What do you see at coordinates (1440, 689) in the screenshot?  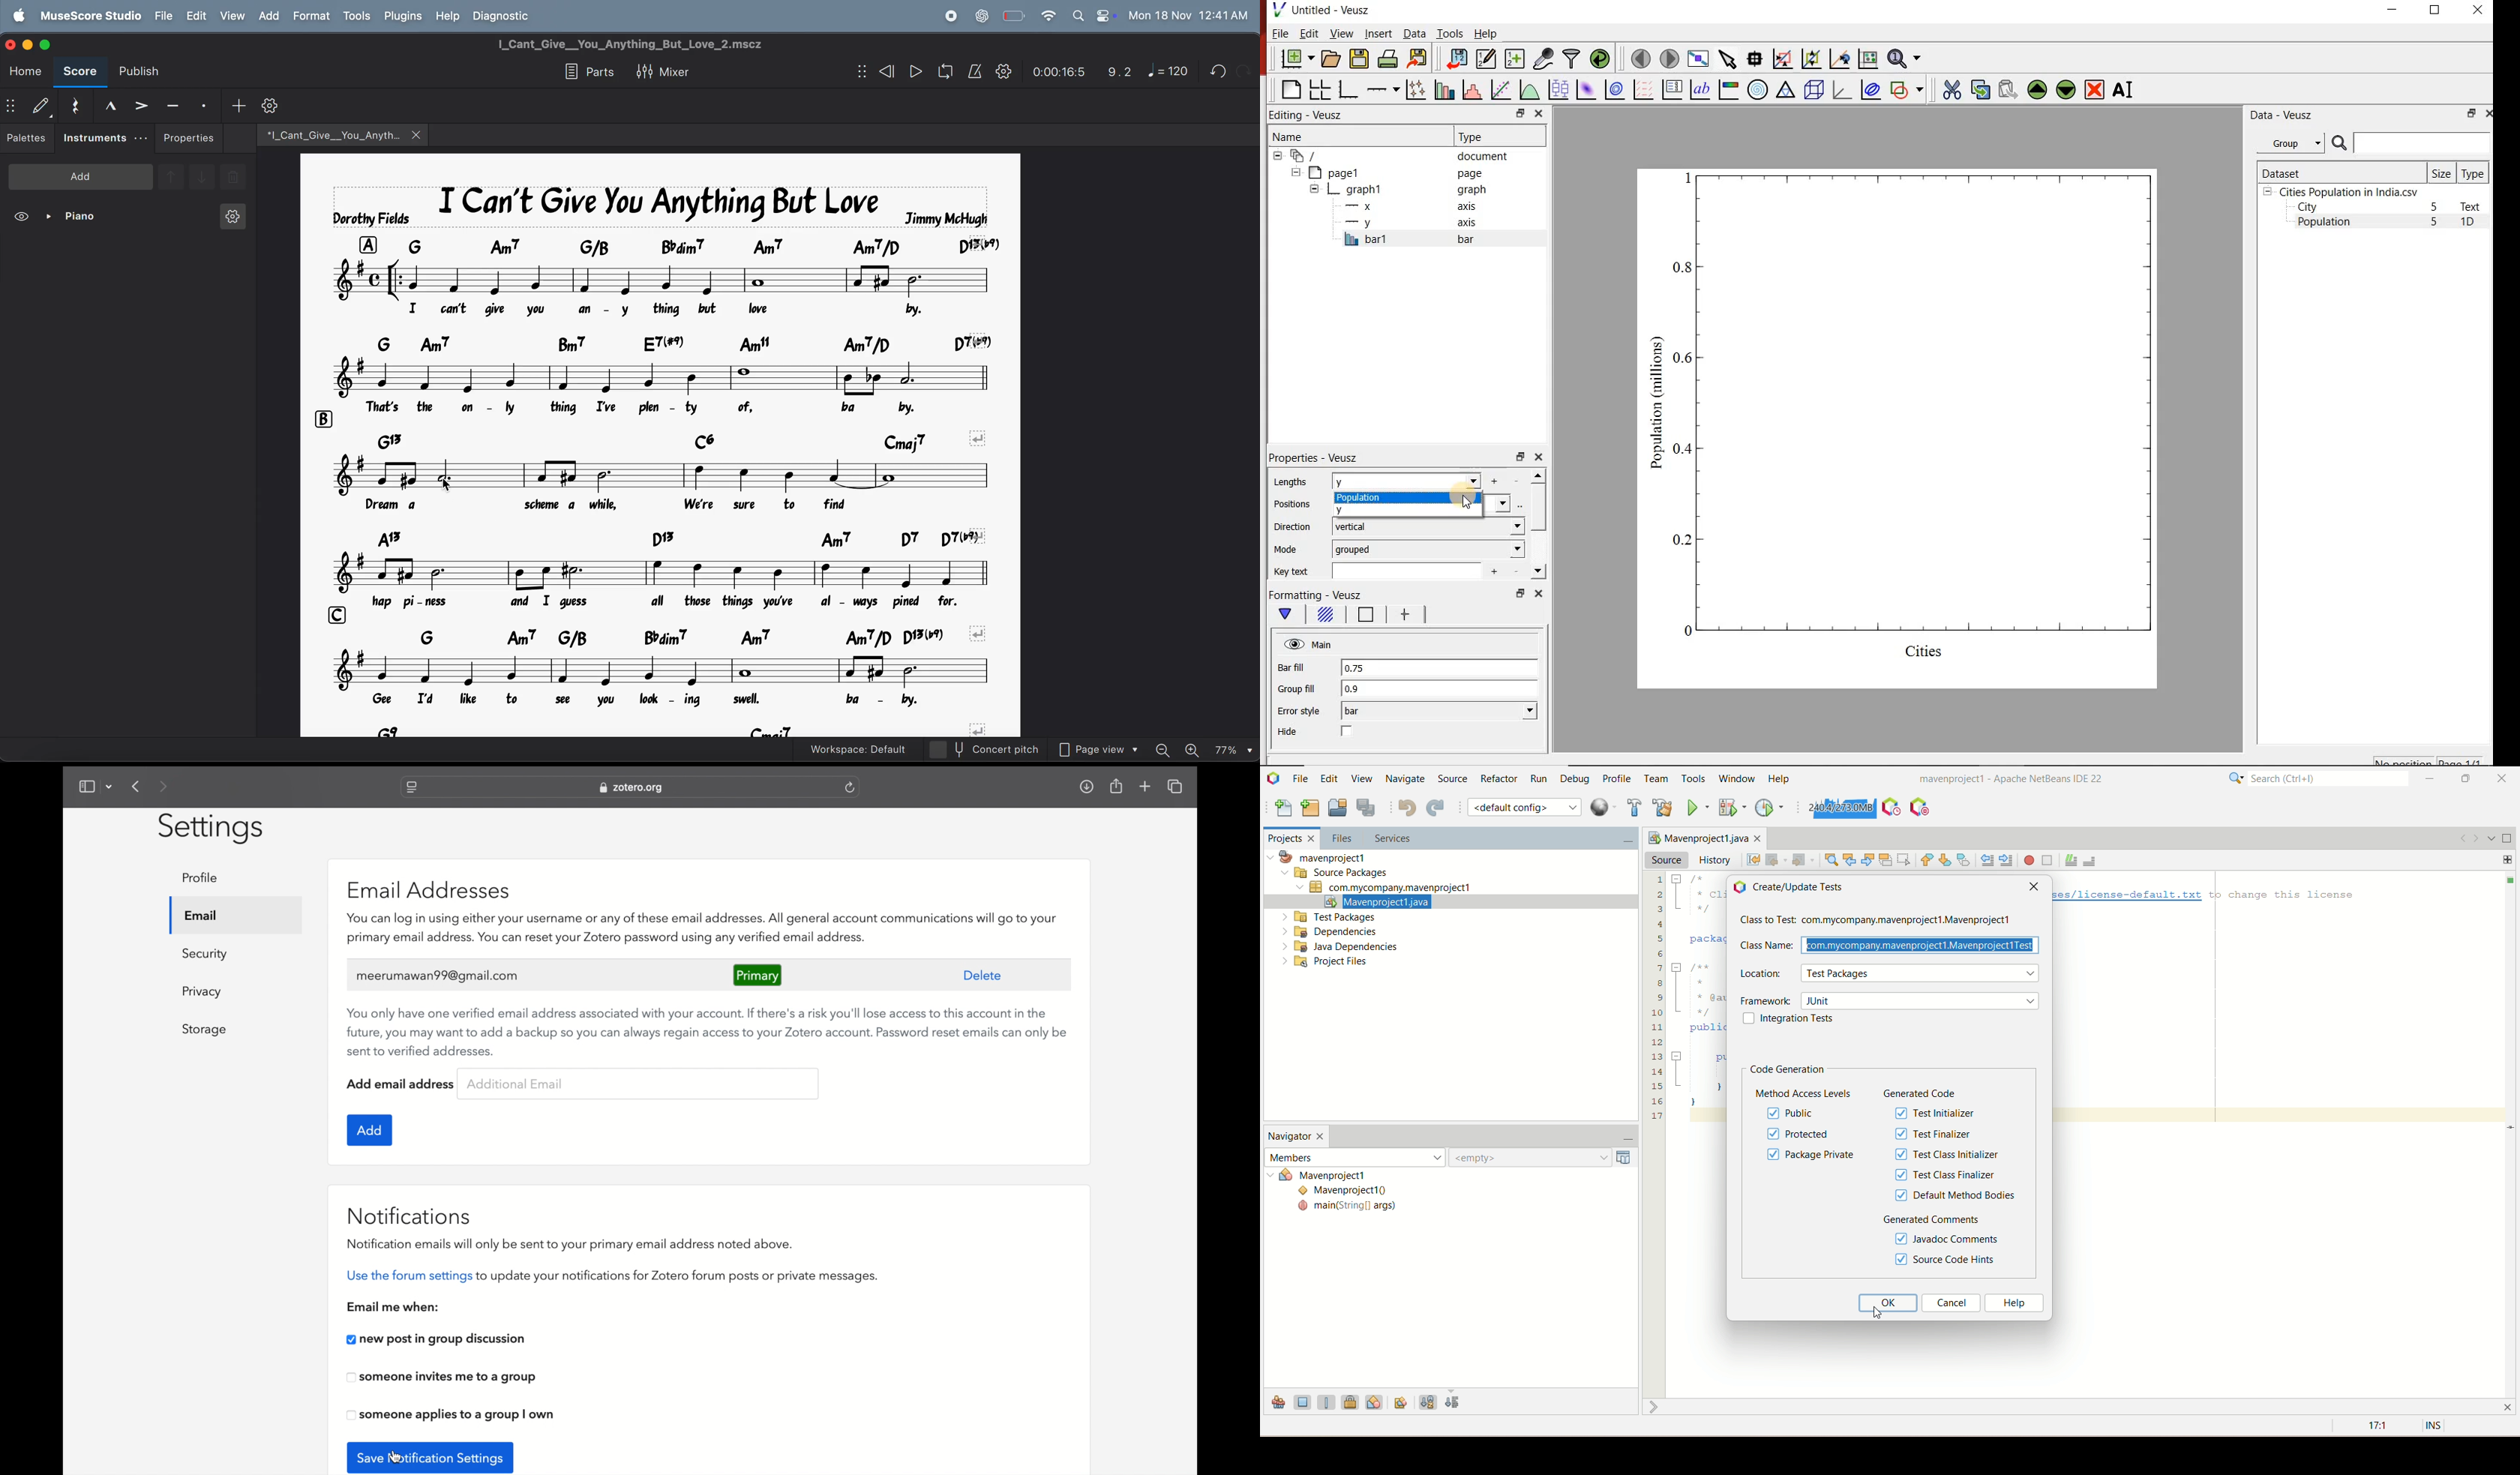 I see `0.9` at bounding box center [1440, 689].